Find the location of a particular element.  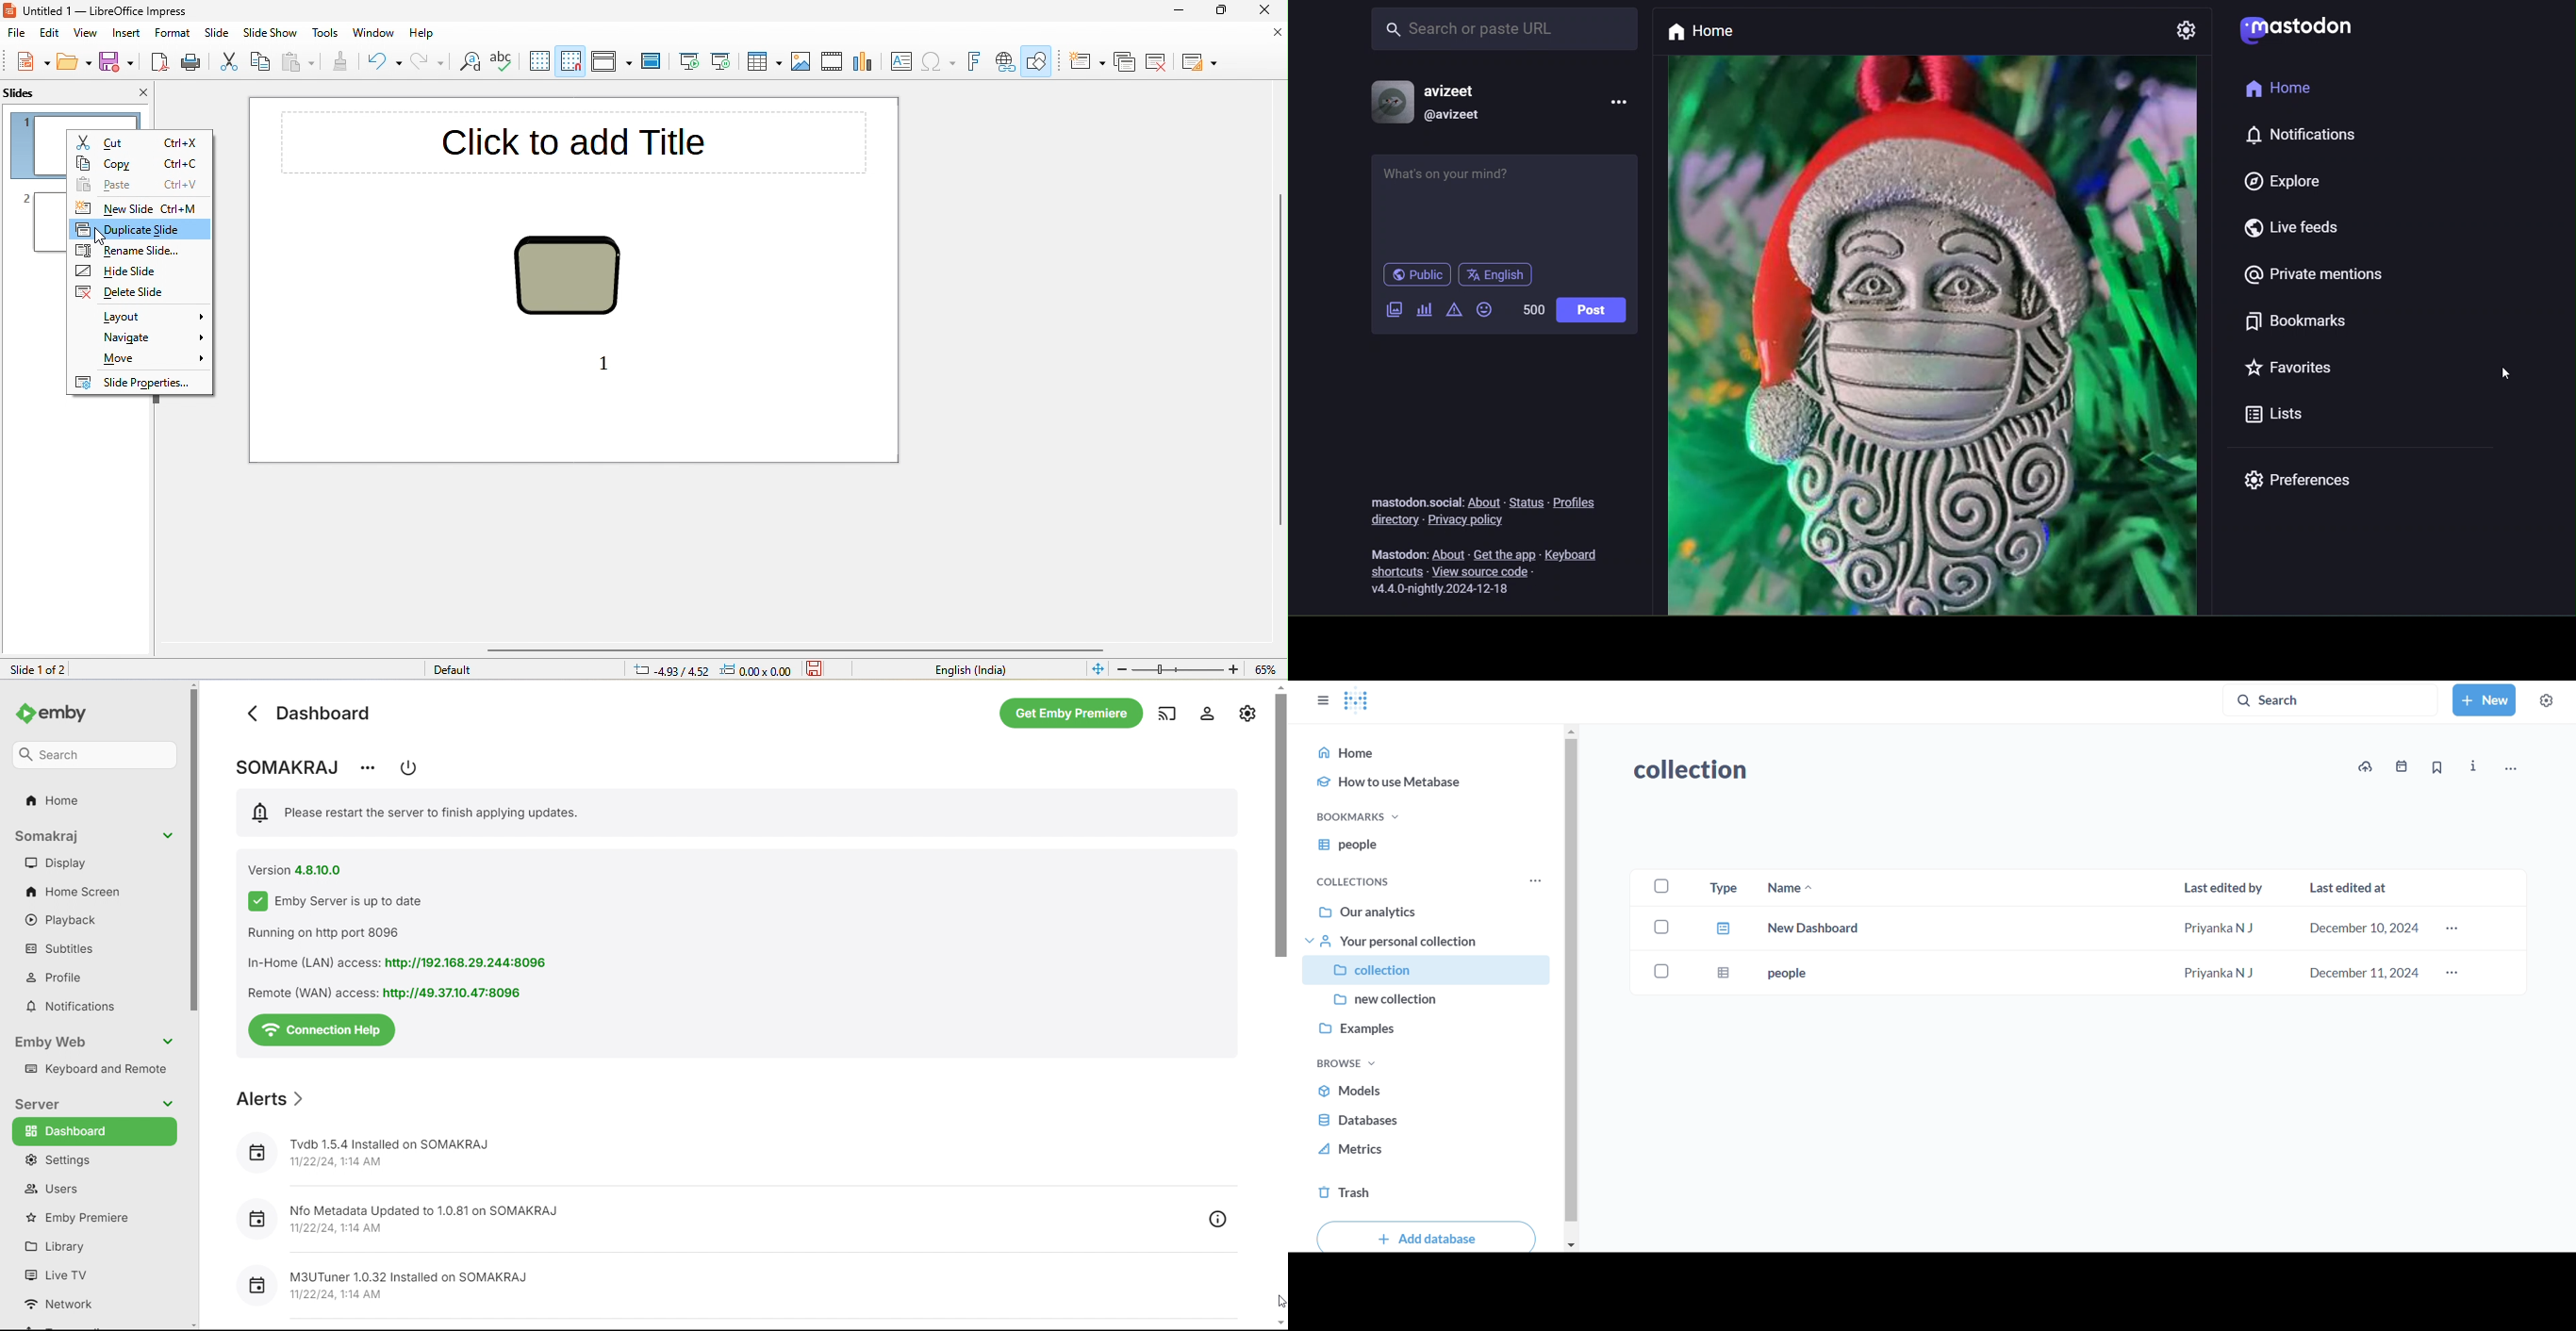

slide show is located at coordinates (269, 34).